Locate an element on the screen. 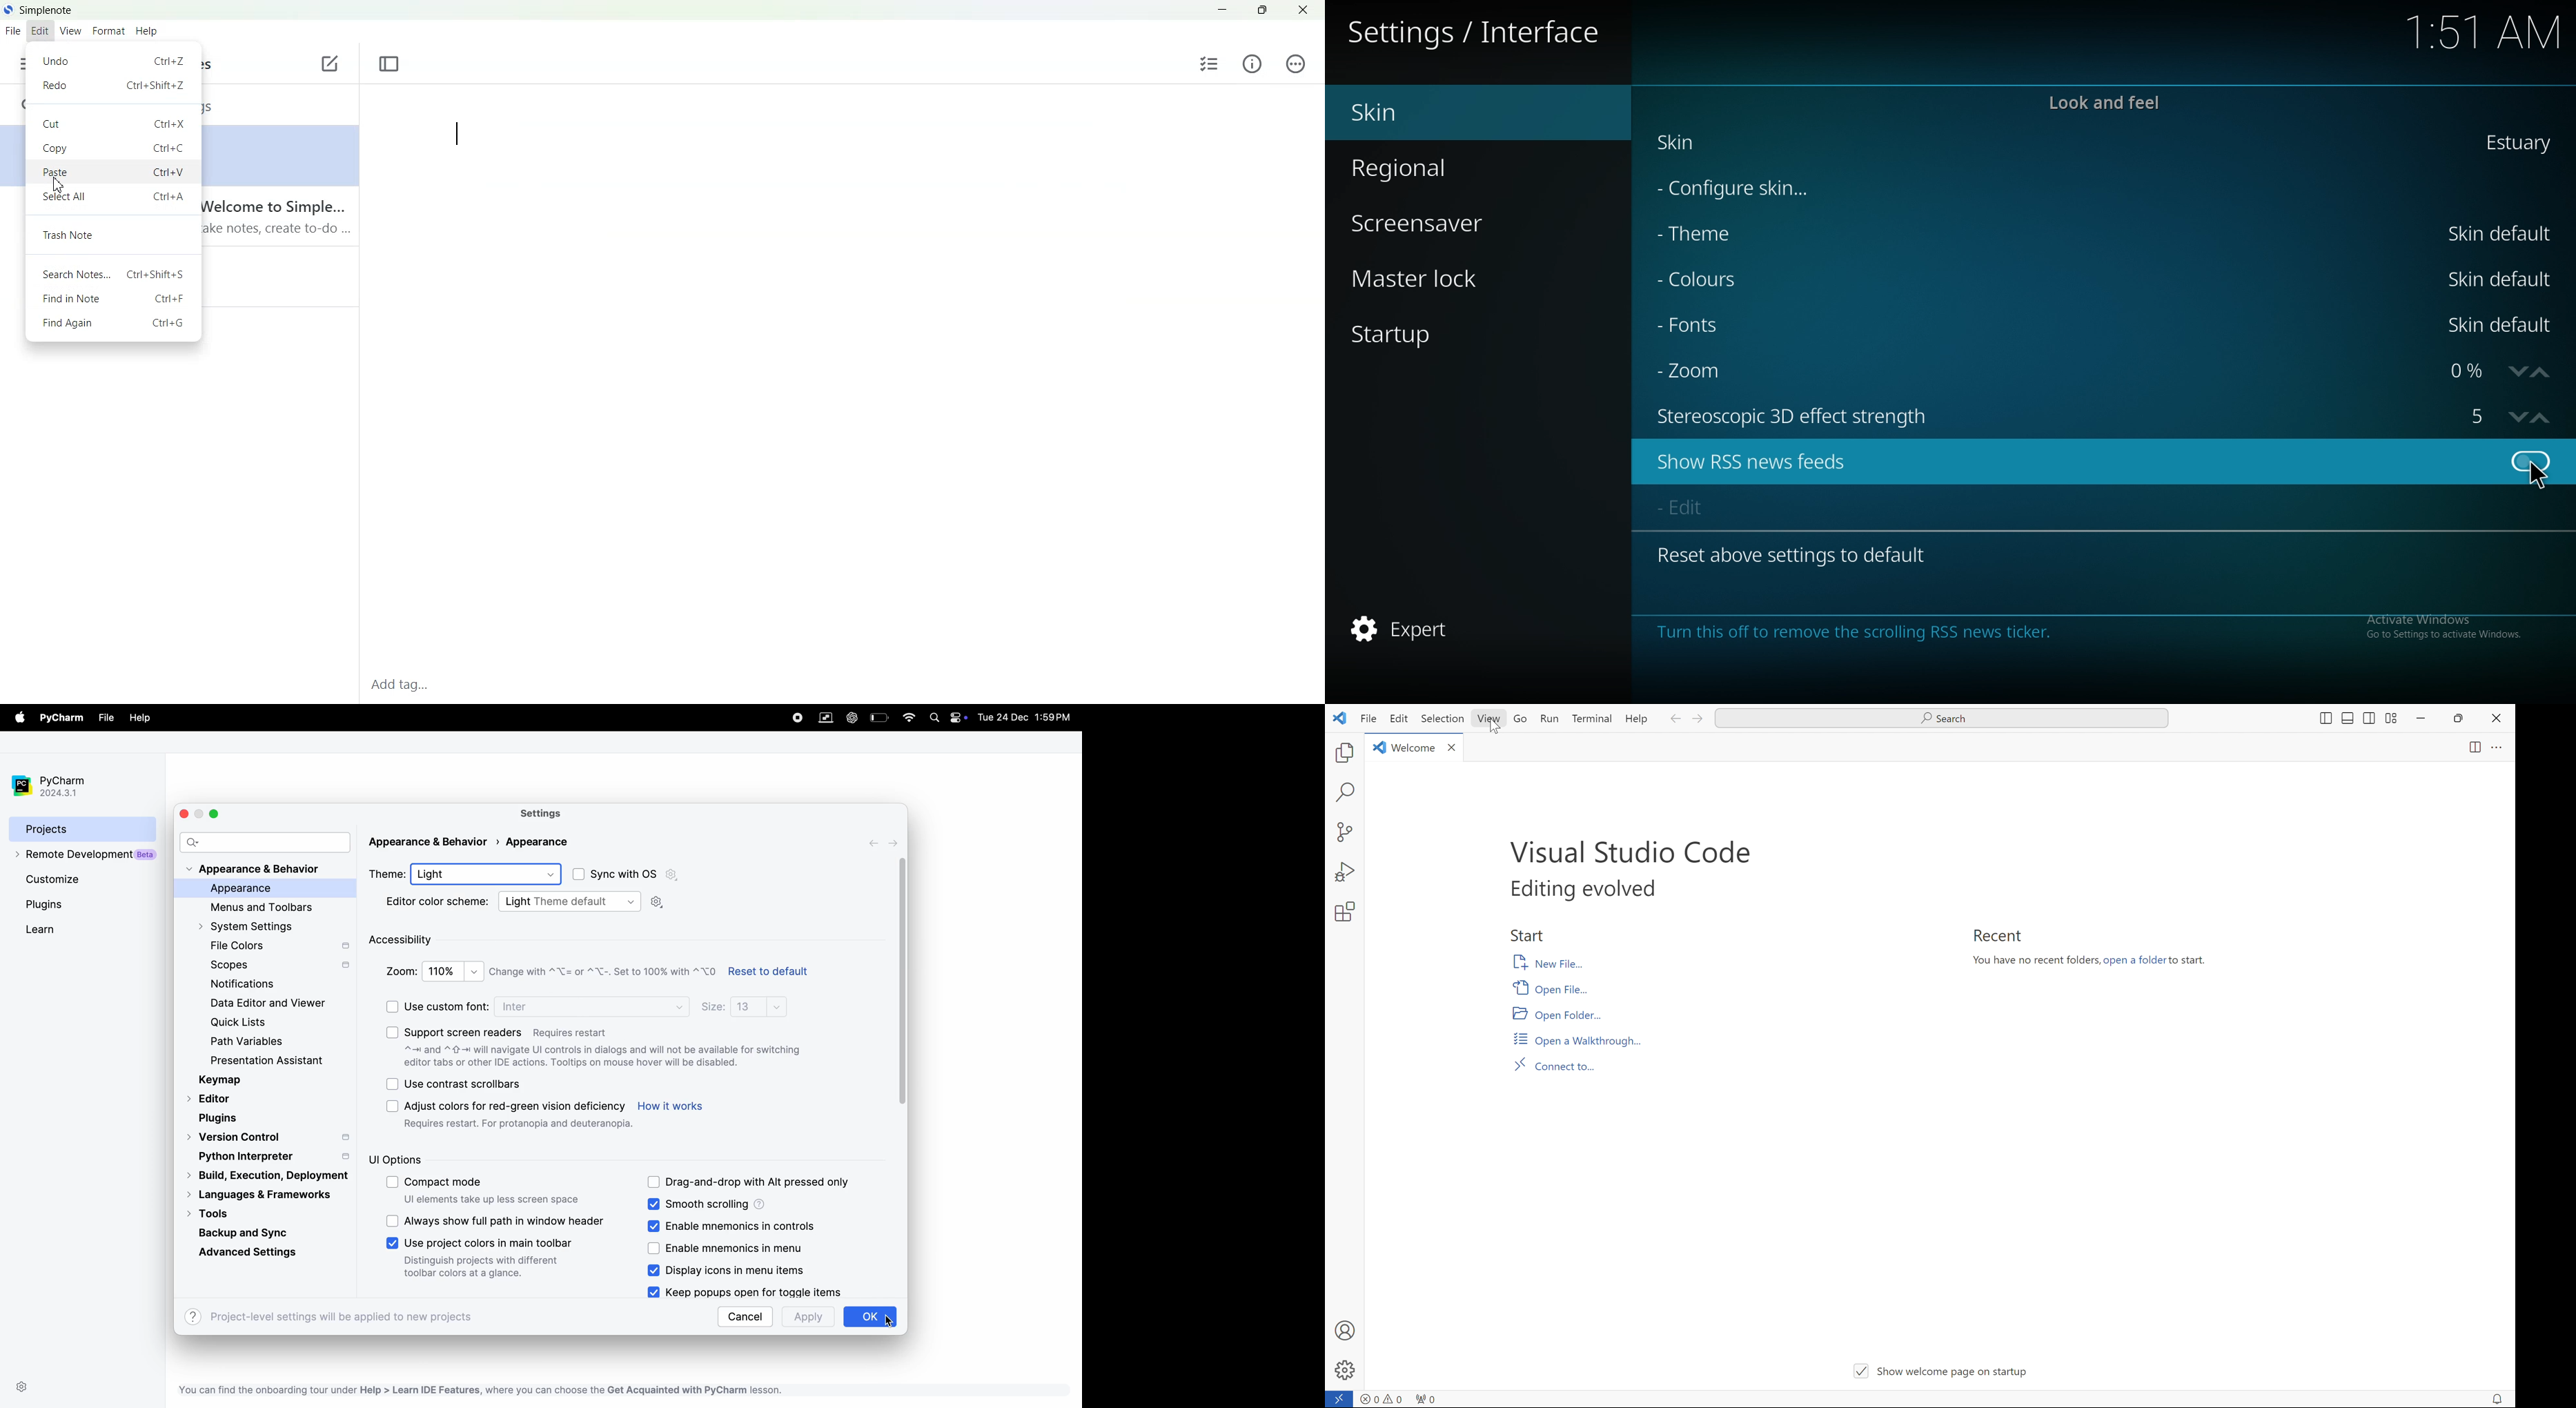 The image size is (2576, 1428). Project-level settings will be applied to new projects. is located at coordinates (349, 1317).